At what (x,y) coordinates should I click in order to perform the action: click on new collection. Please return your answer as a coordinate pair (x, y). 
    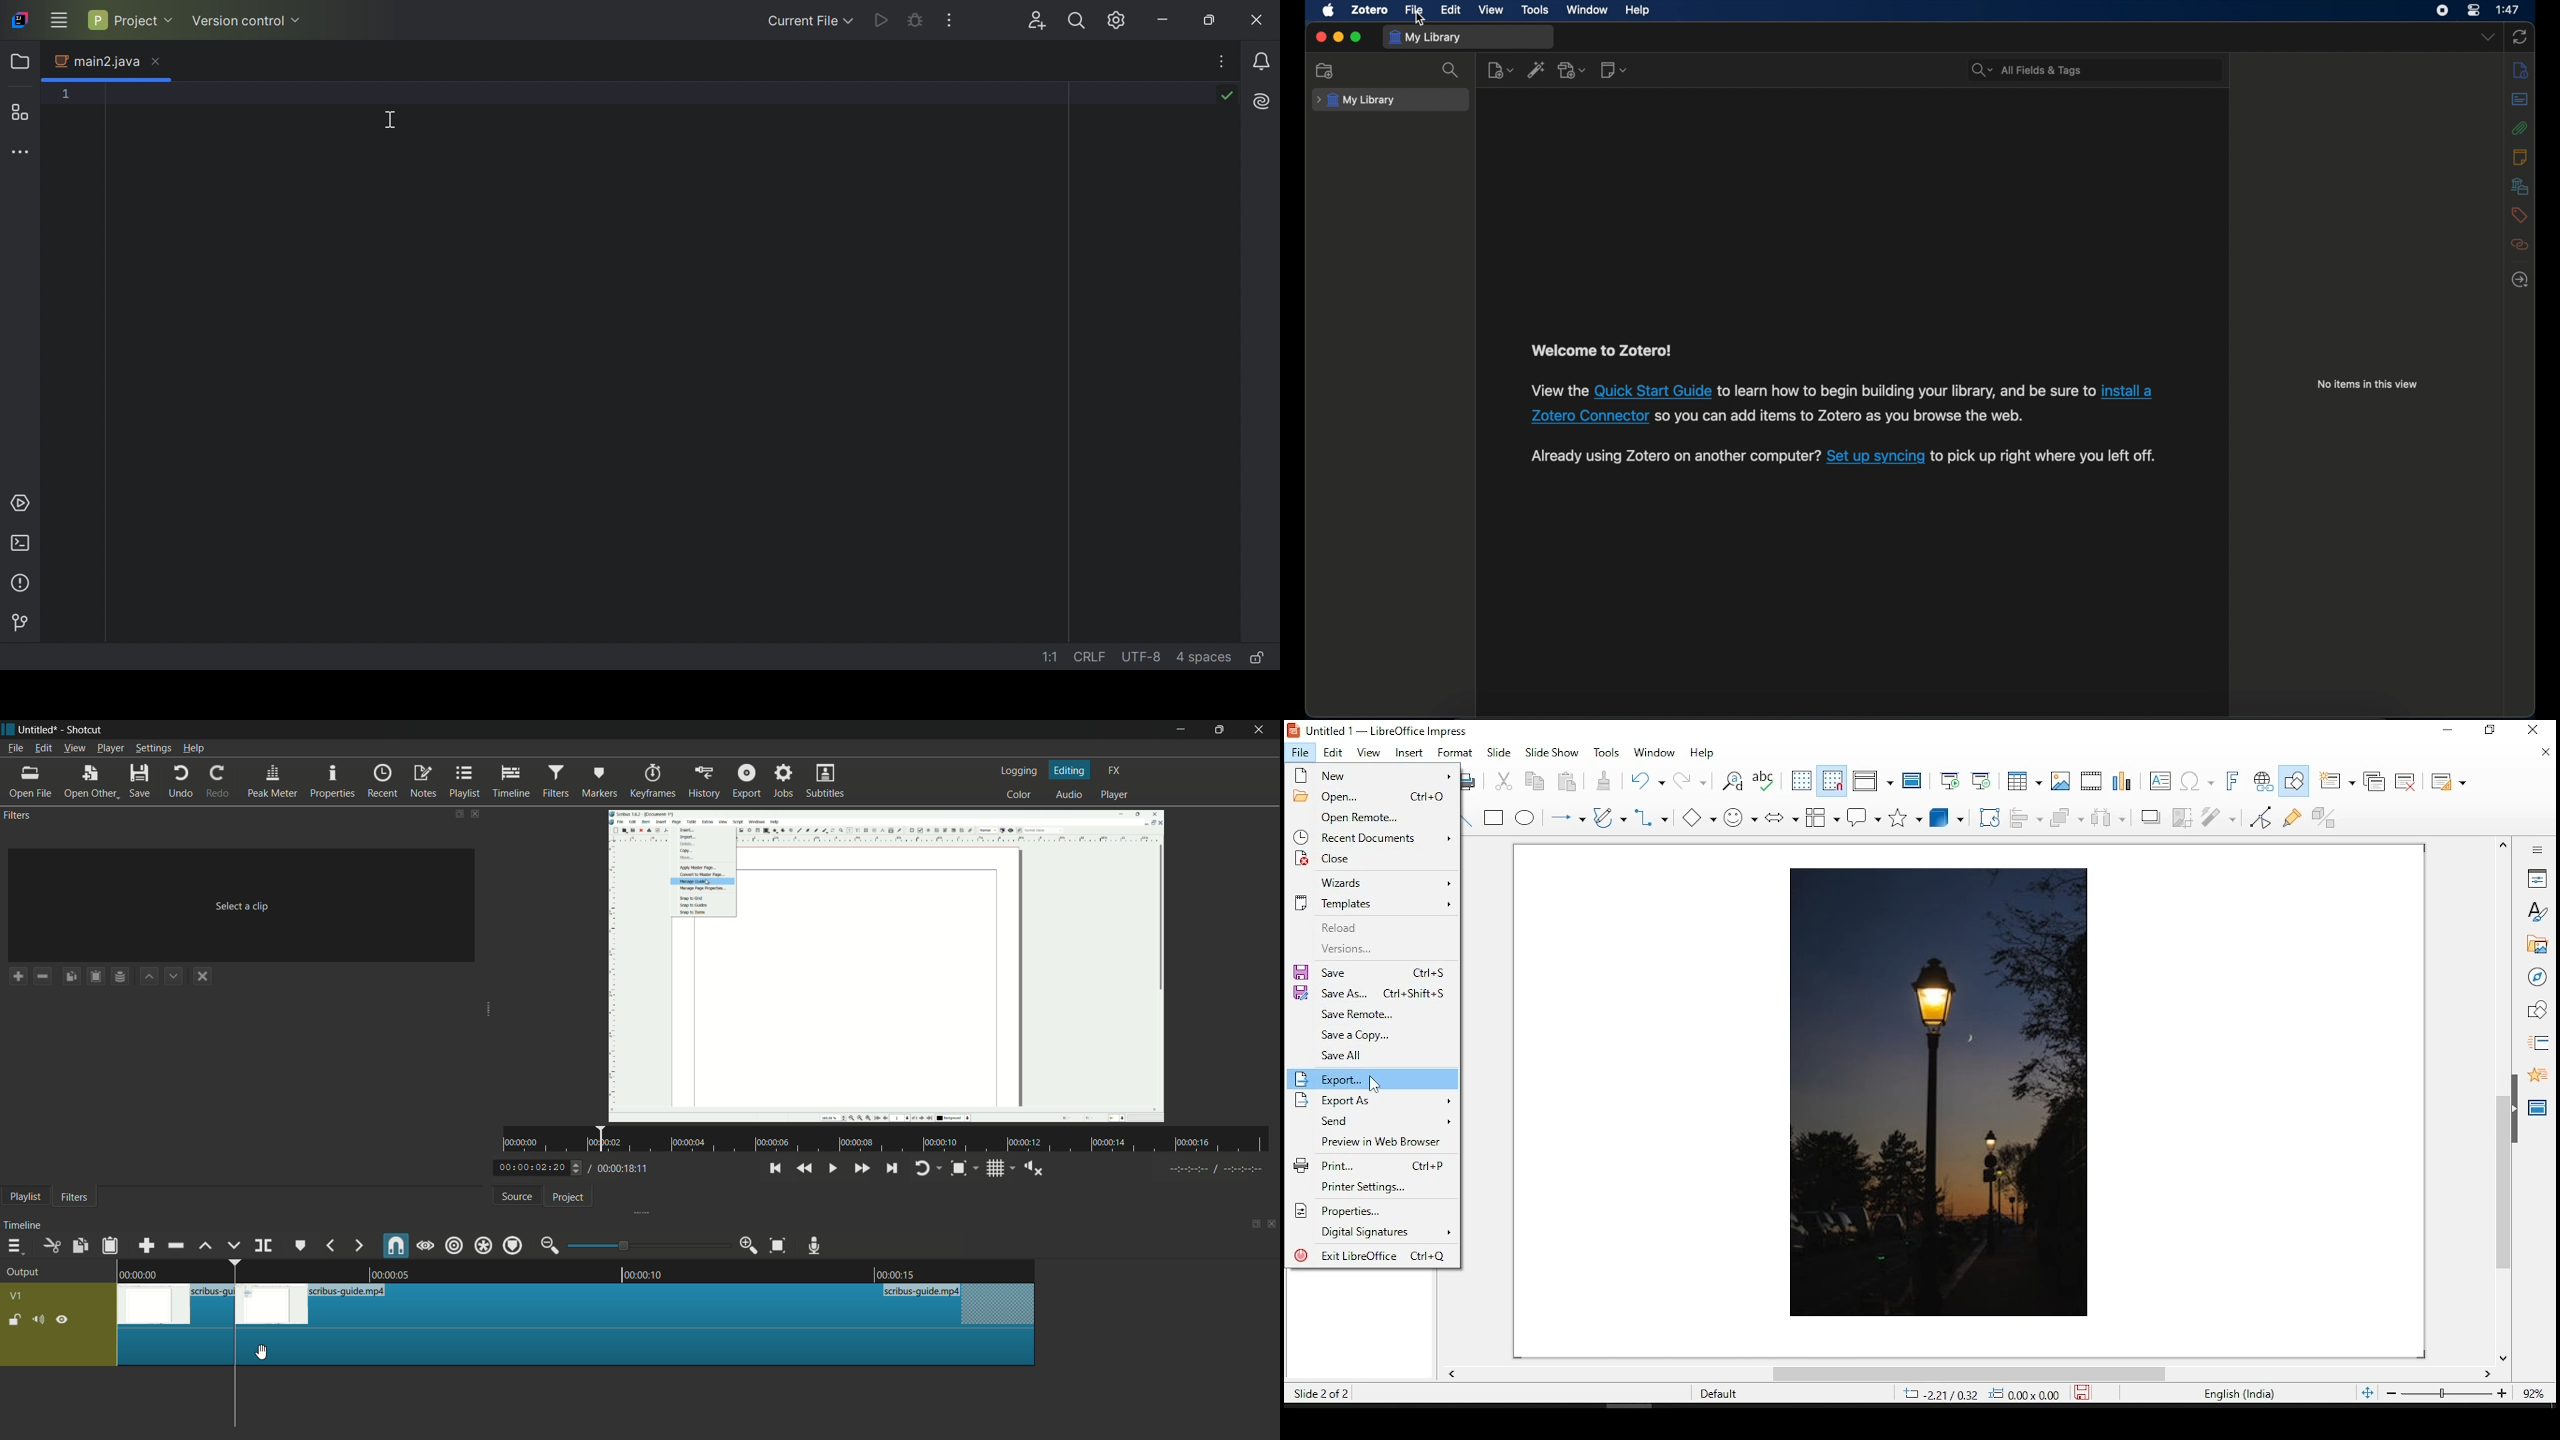
    Looking at the image, I should click on (1325, 70).